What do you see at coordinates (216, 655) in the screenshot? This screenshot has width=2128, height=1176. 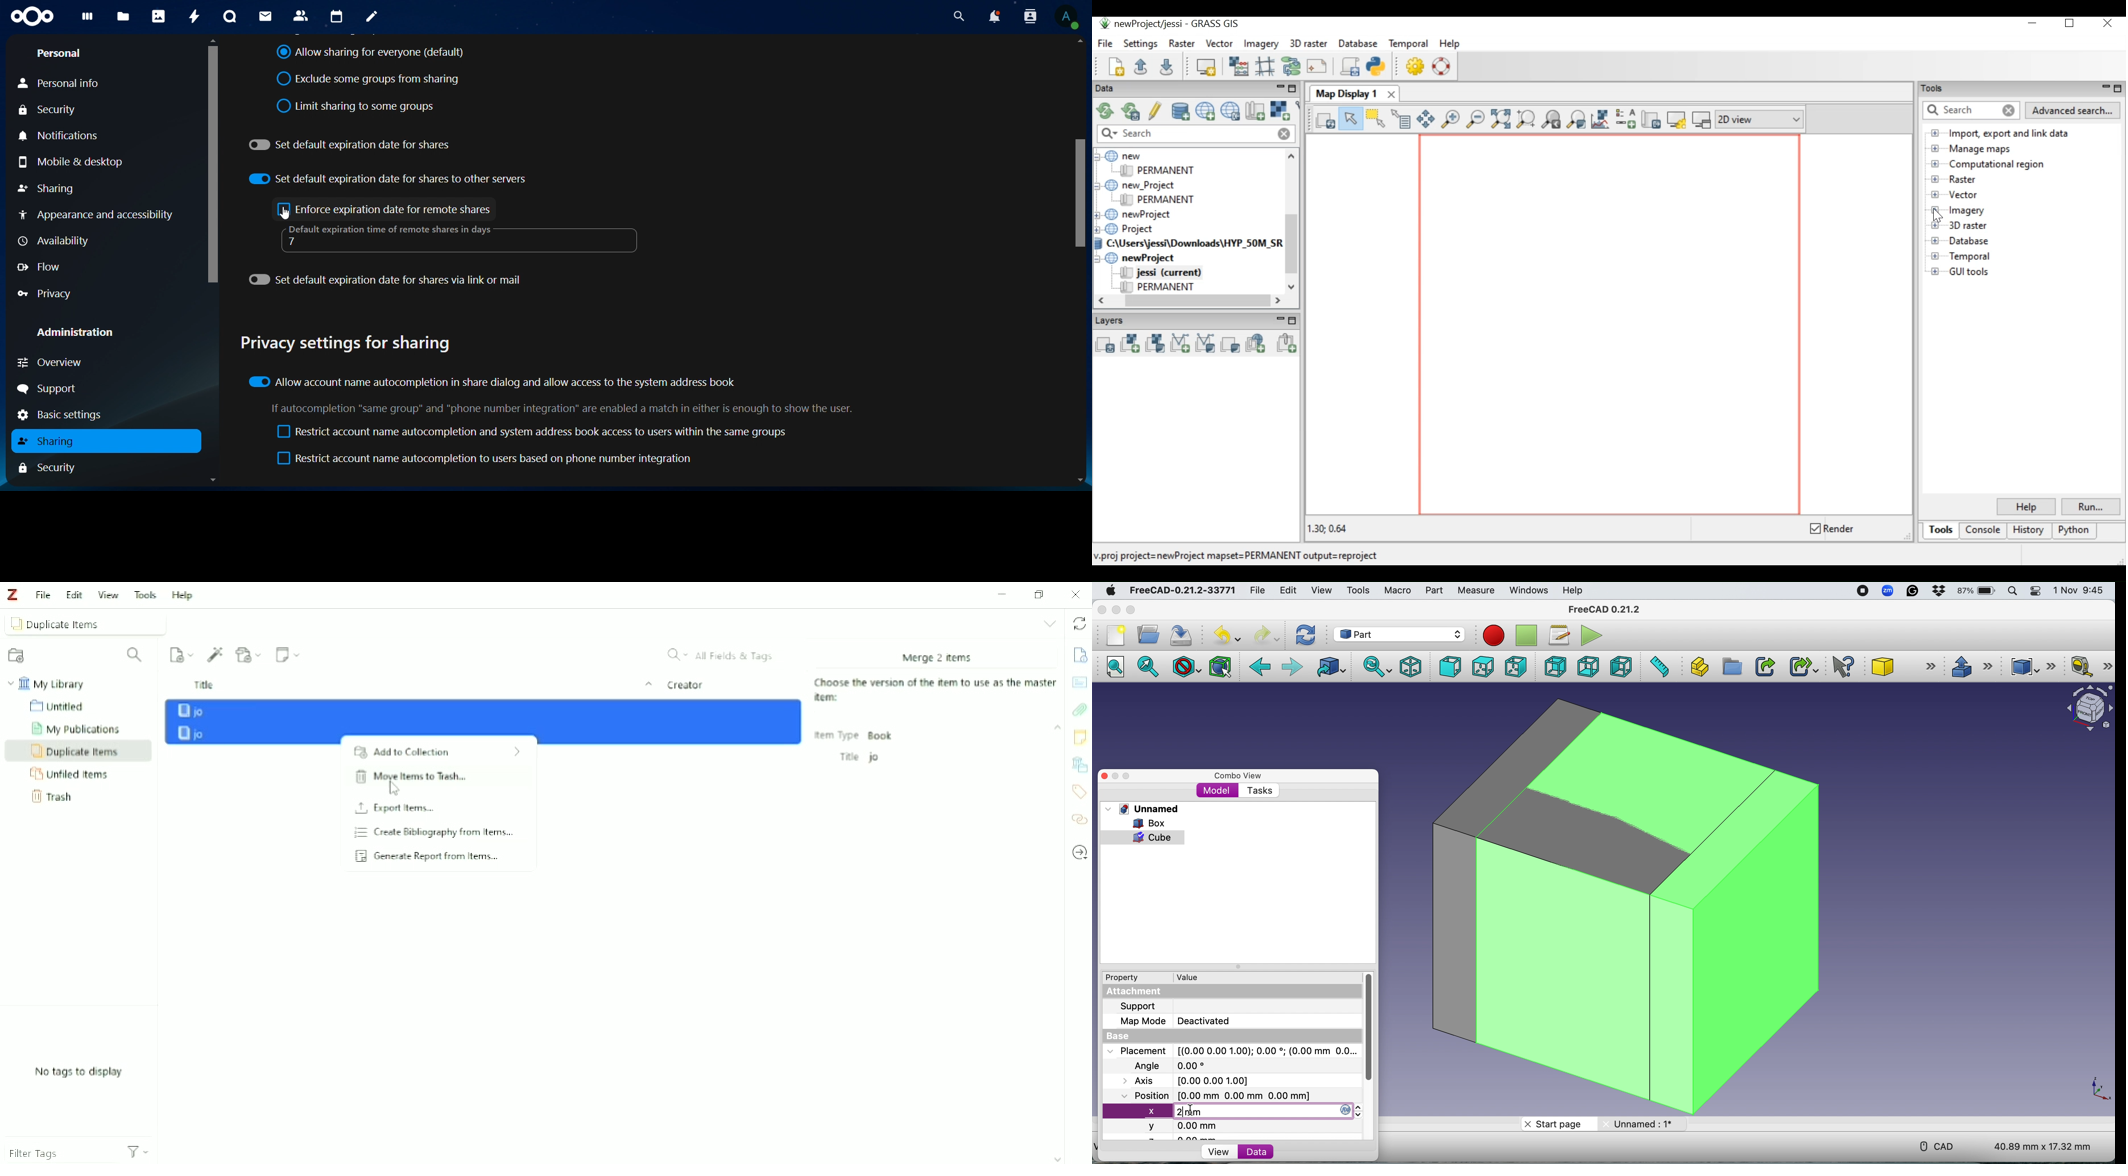 I see `Add Item (s) by Identifier` at bounding box center [216, 655].